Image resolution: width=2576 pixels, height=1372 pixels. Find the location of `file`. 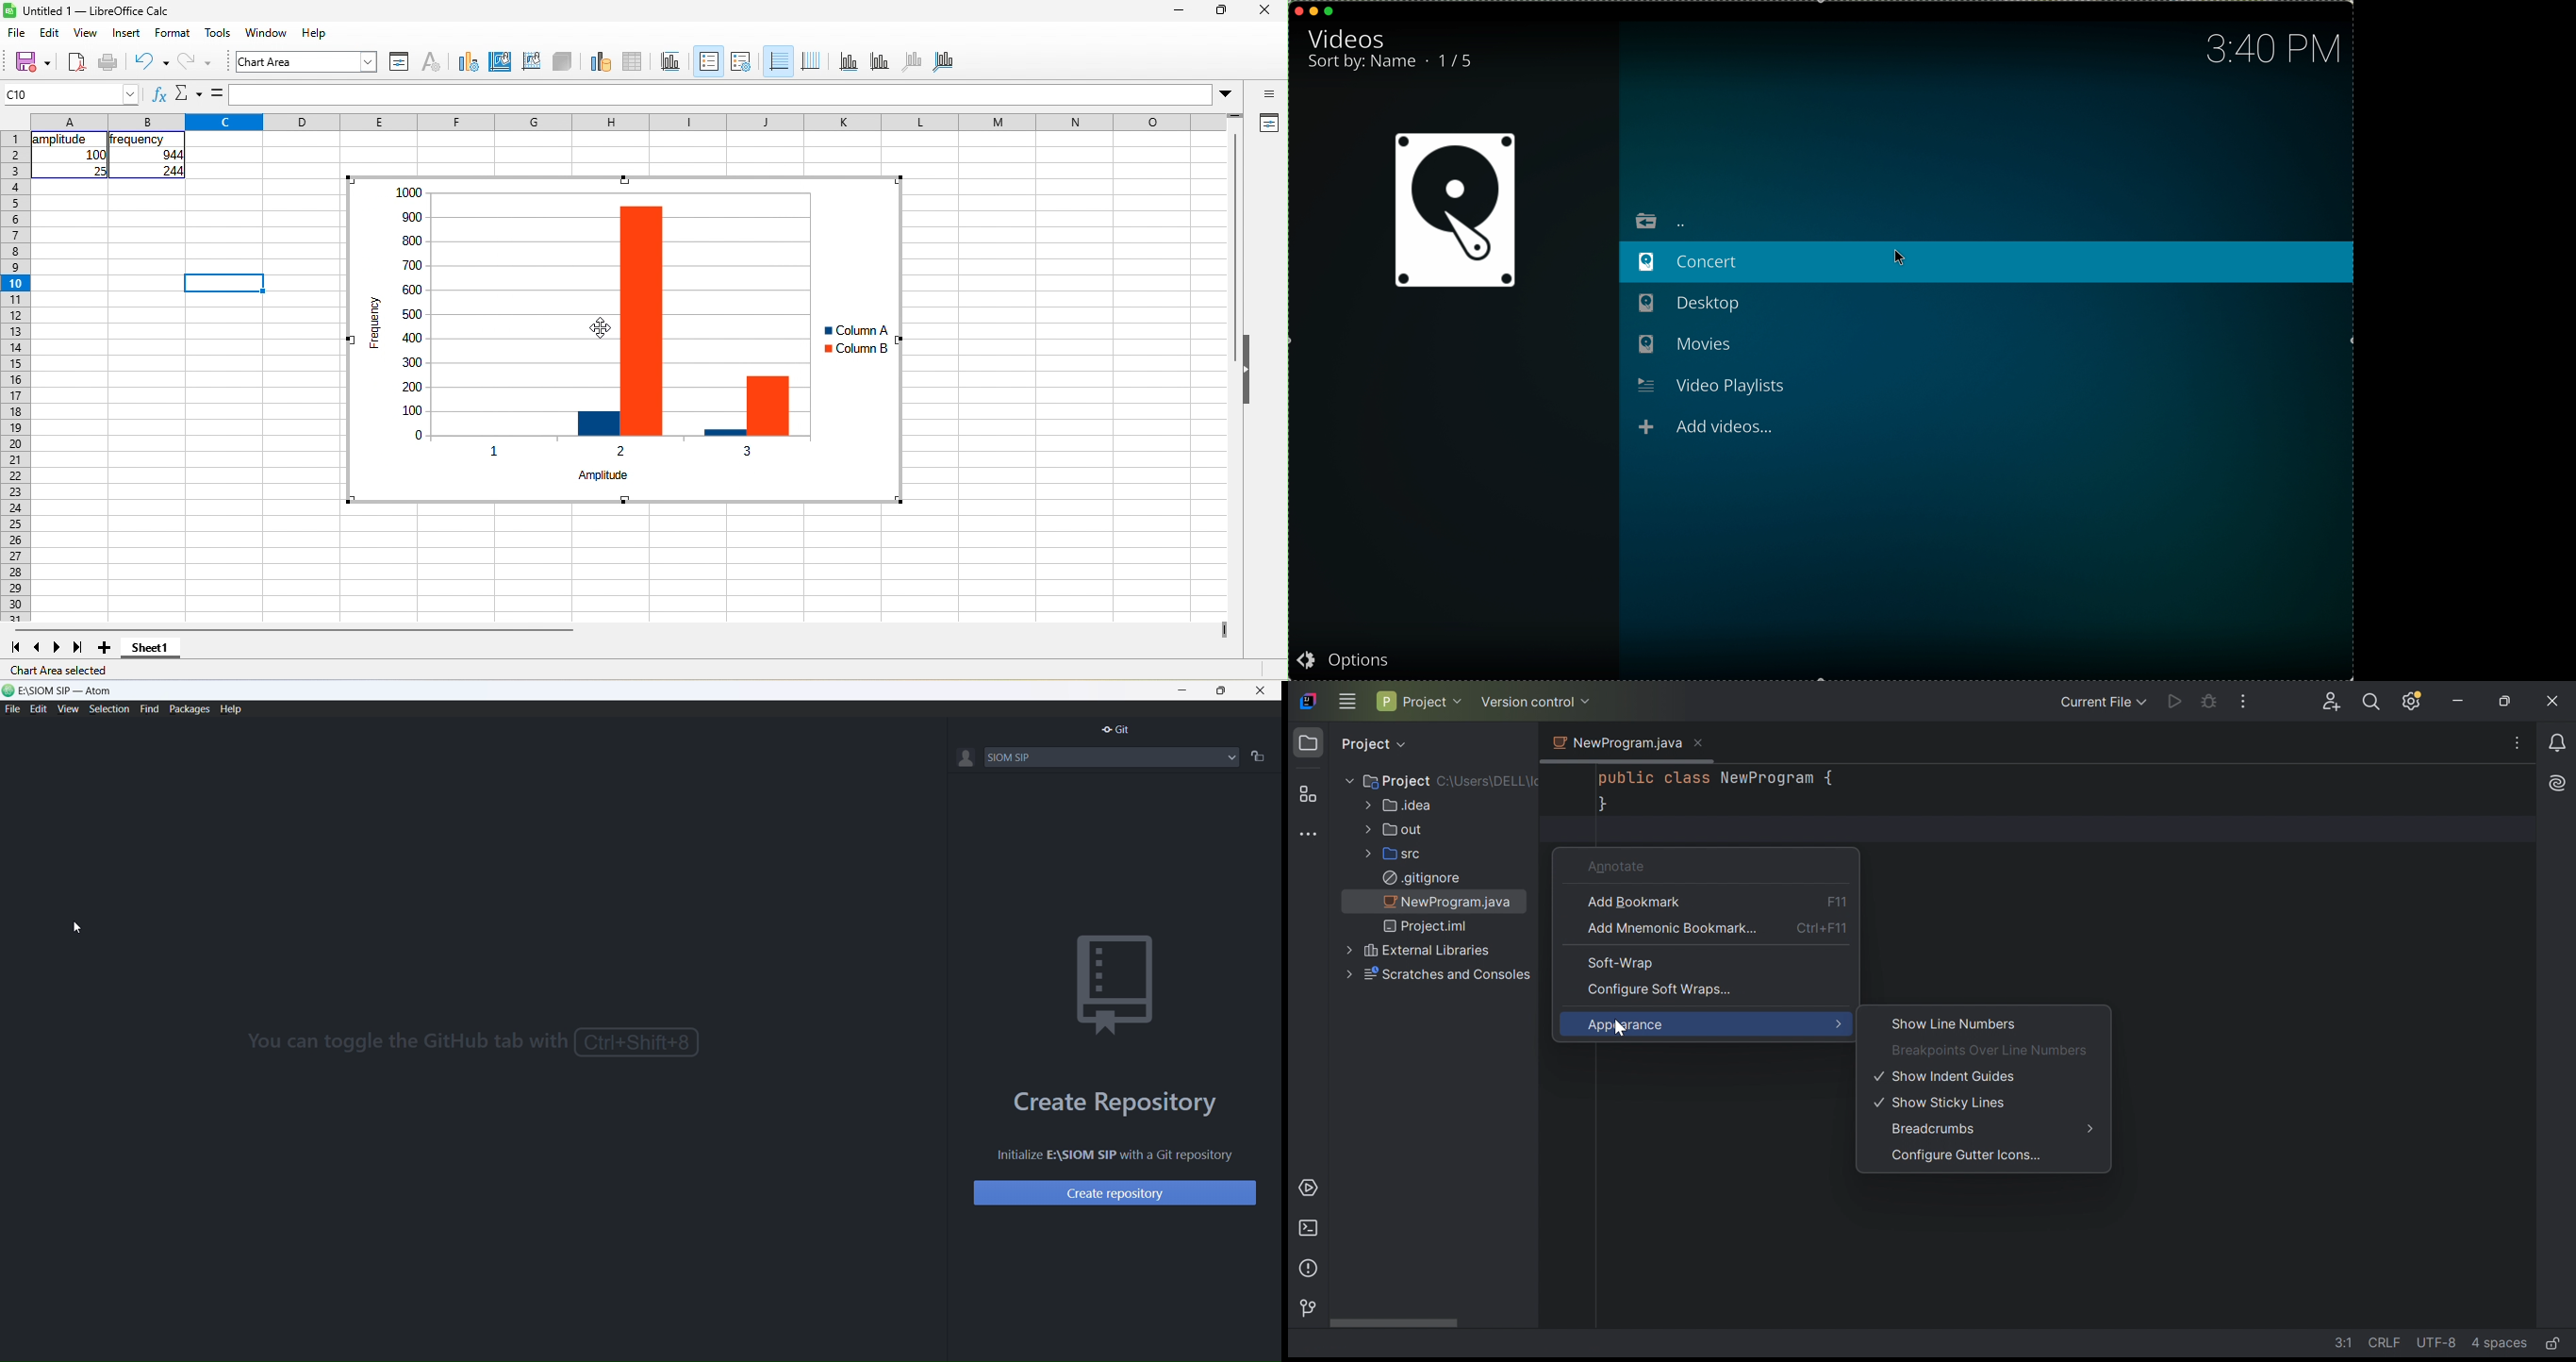

file is located at coordinates (17, 32).